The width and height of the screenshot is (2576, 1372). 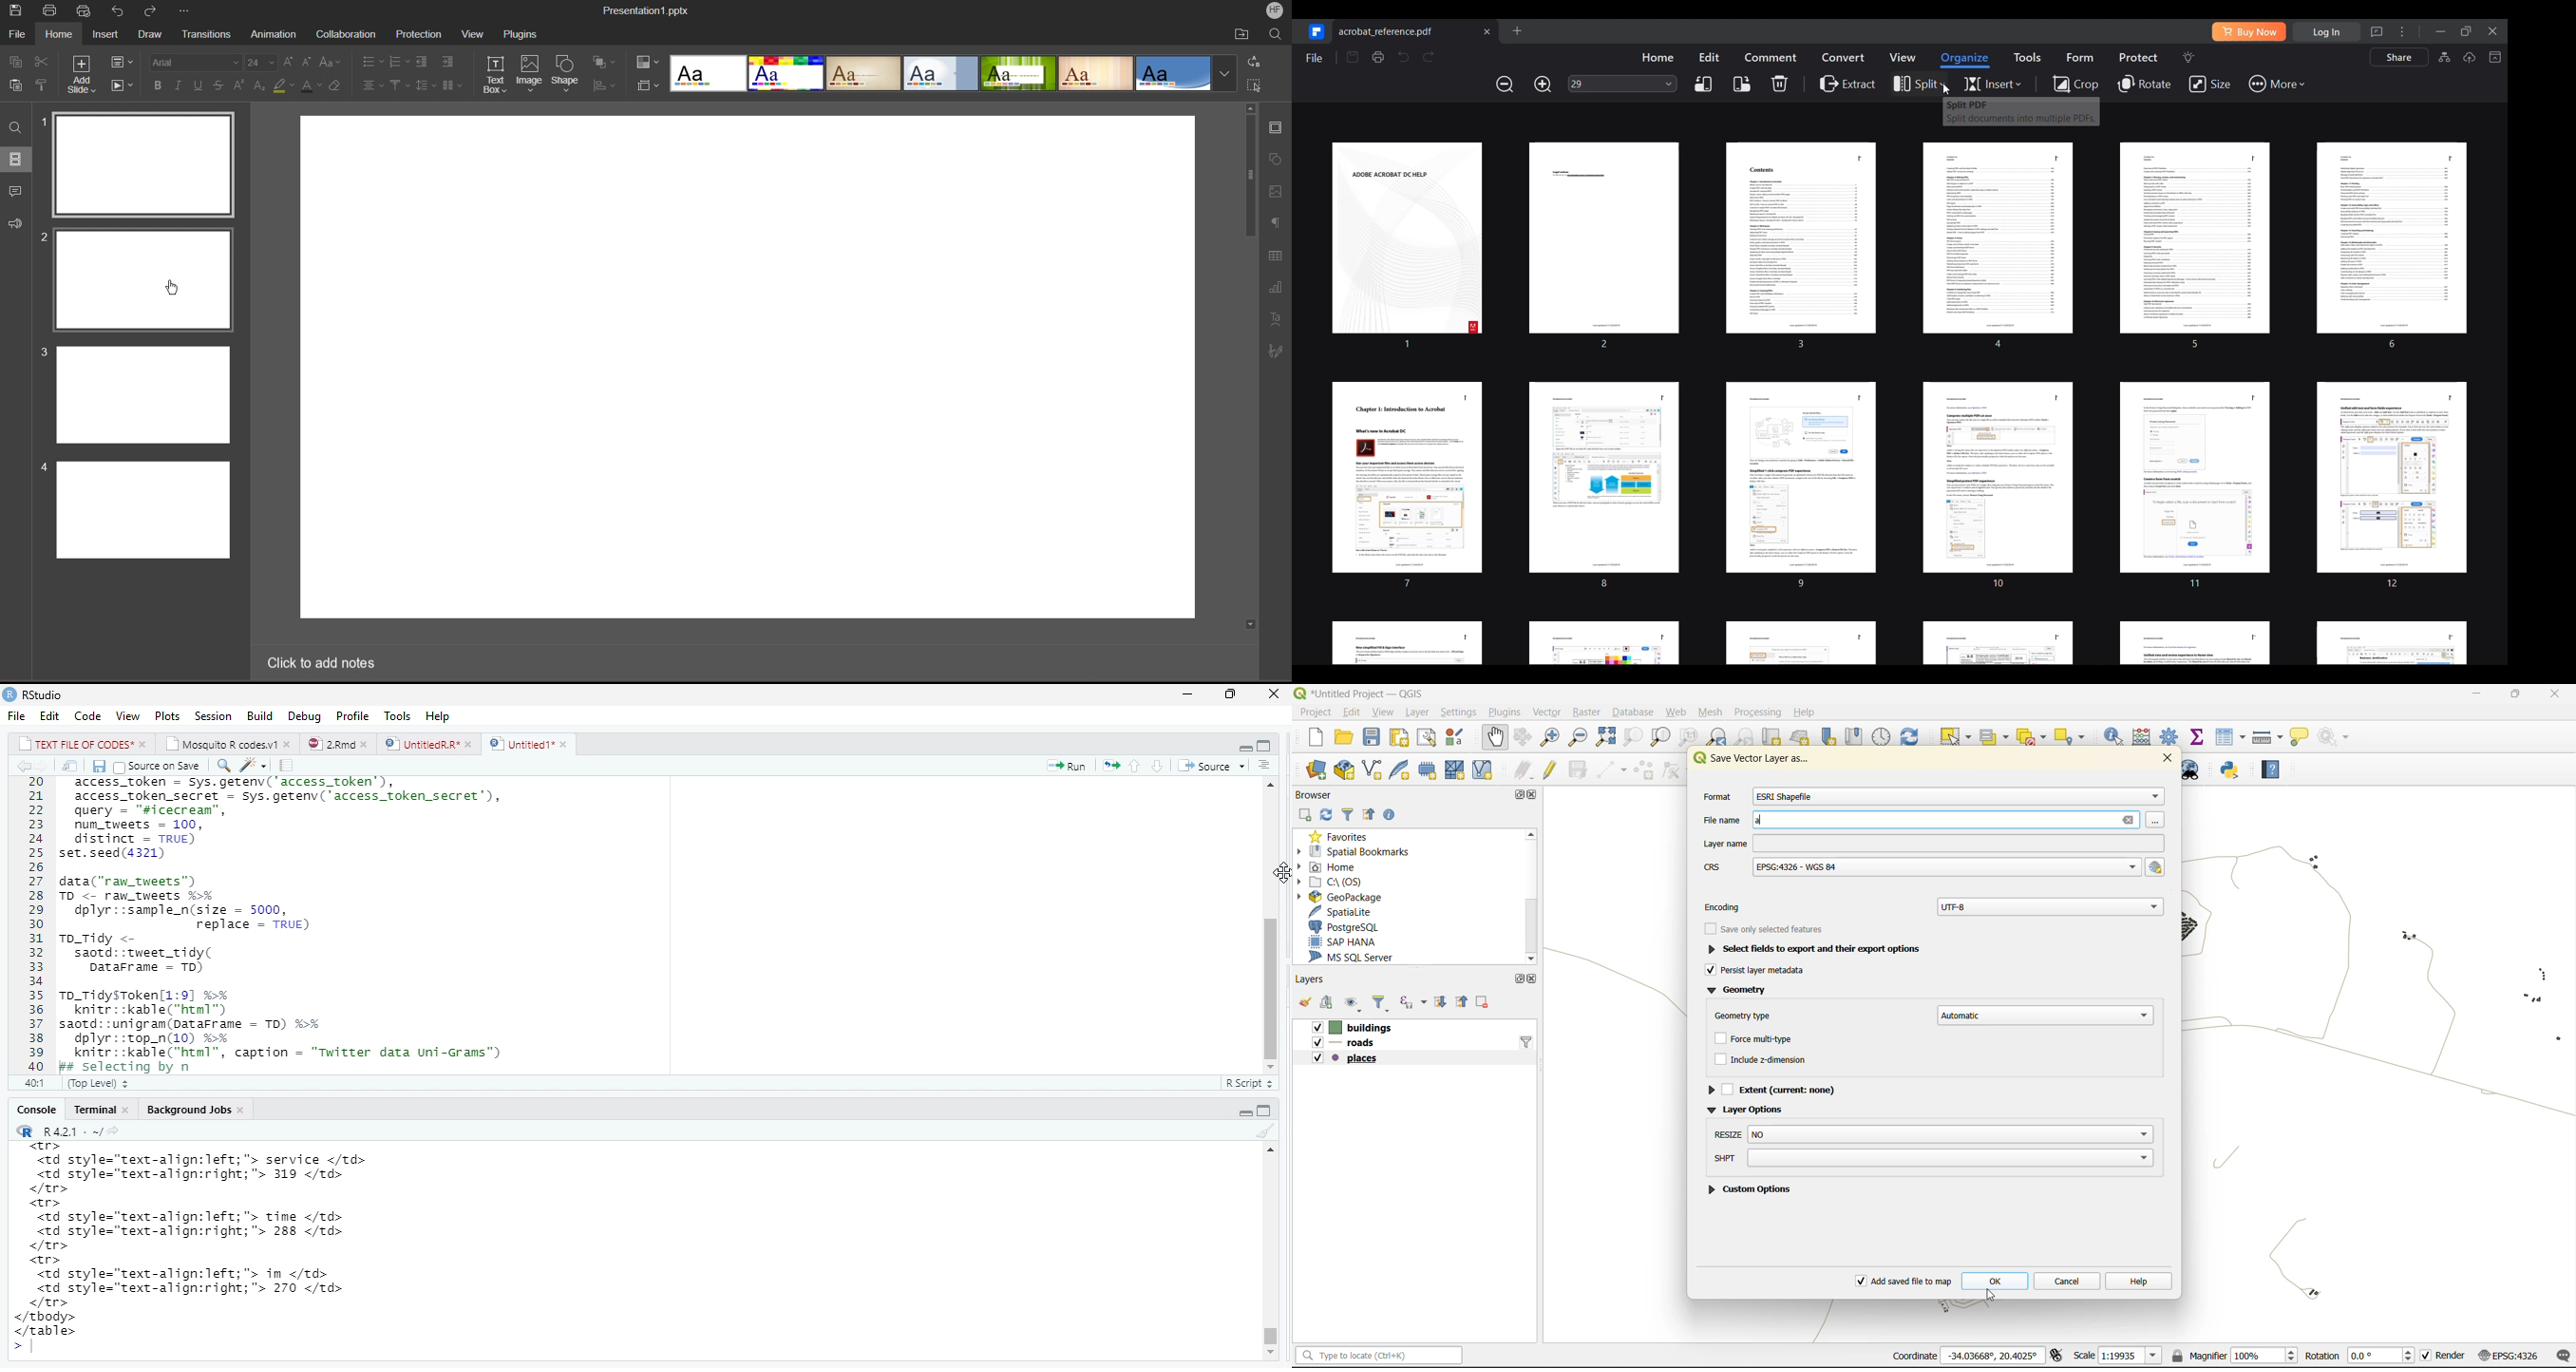 I want to click on Plots, so click(x=167, y=714).